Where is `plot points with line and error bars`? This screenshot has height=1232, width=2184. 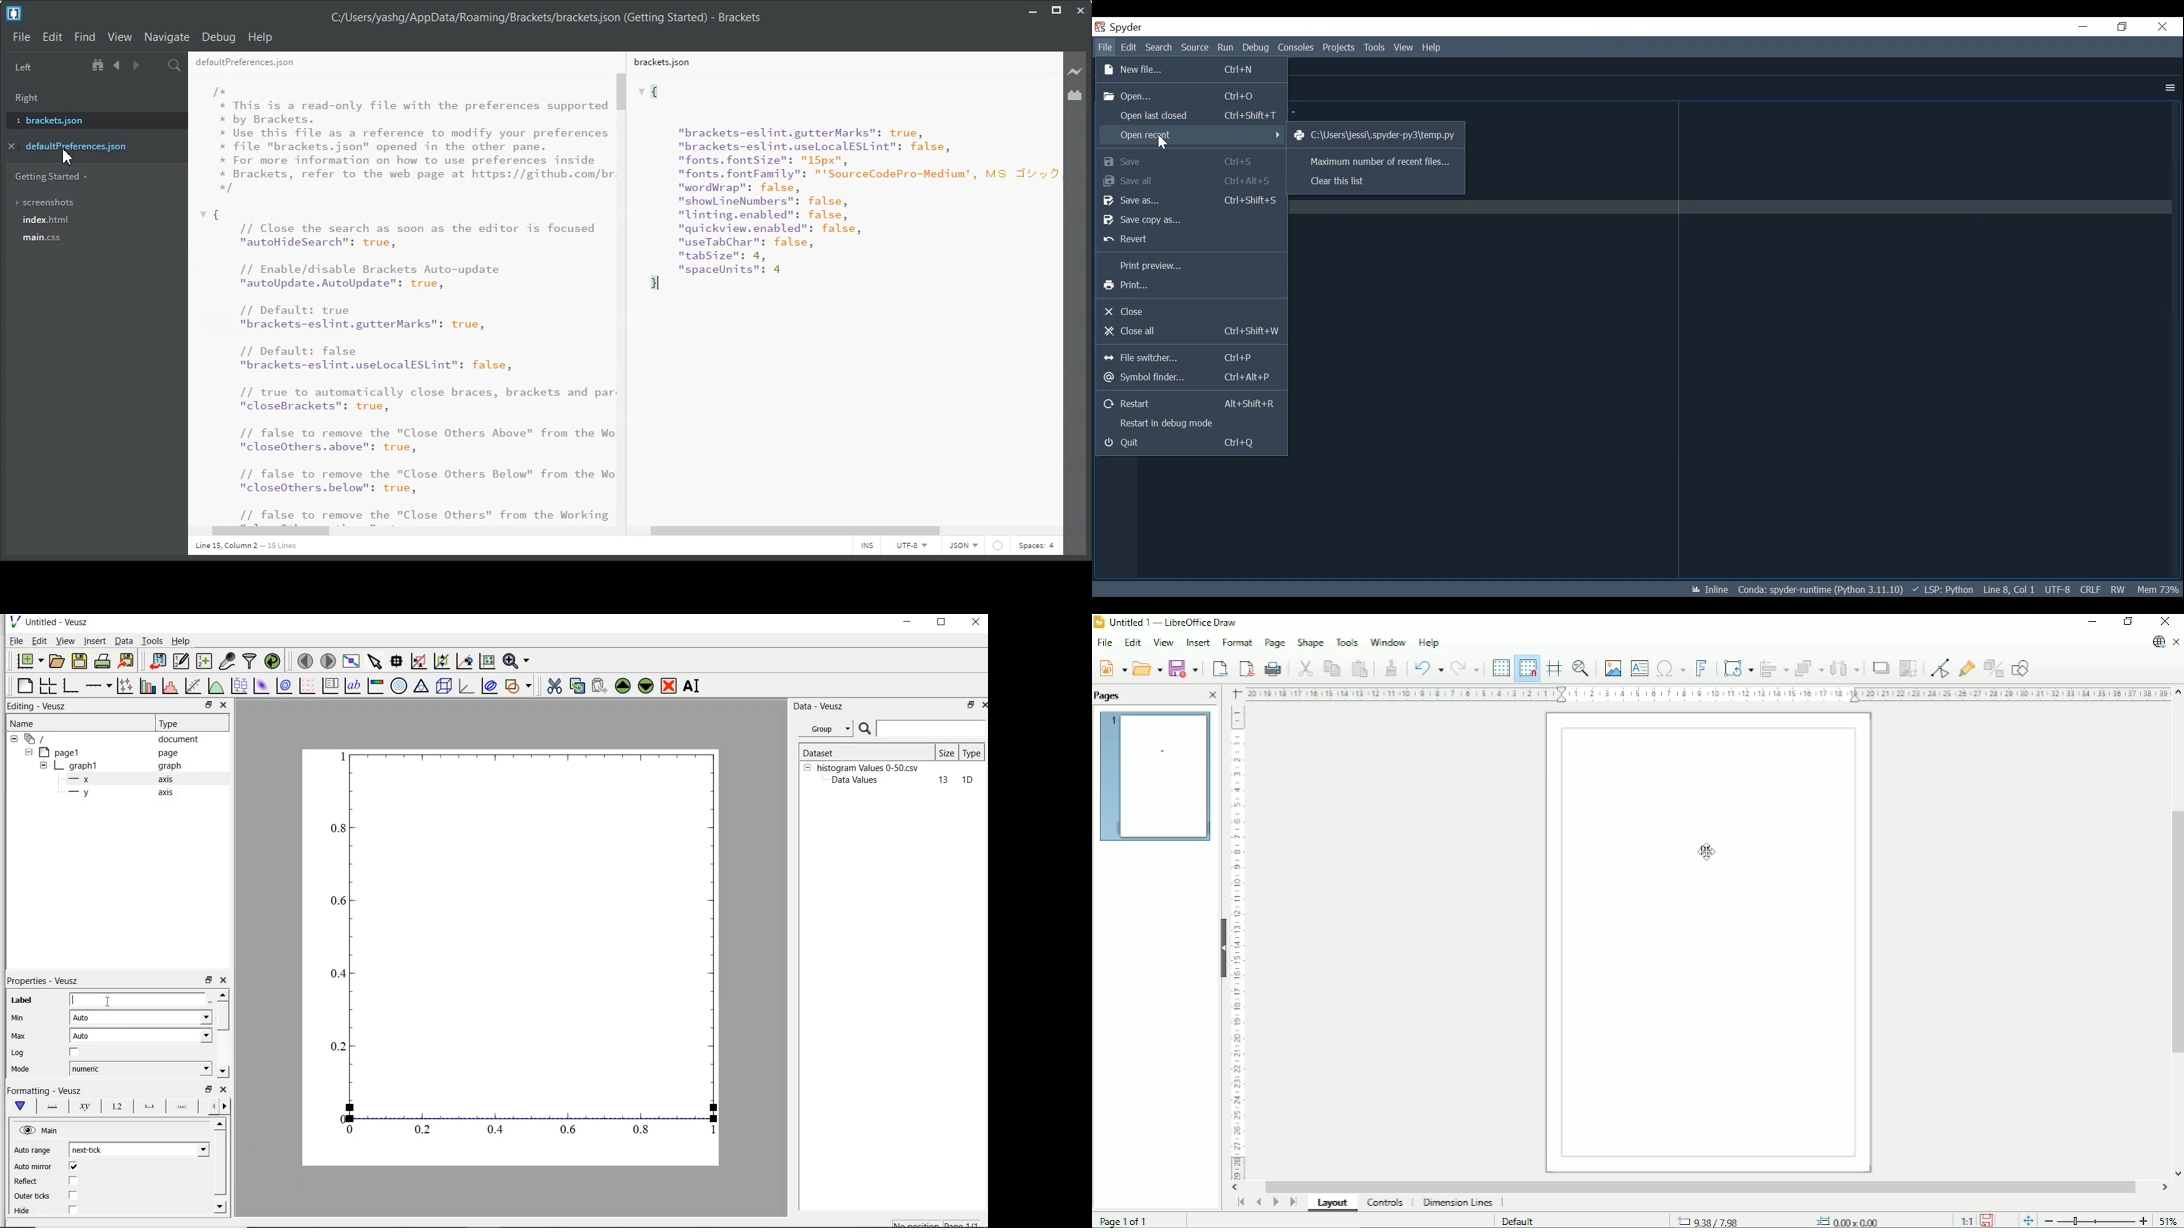
plot points with line and error bars is located at coordinates (125, 685).